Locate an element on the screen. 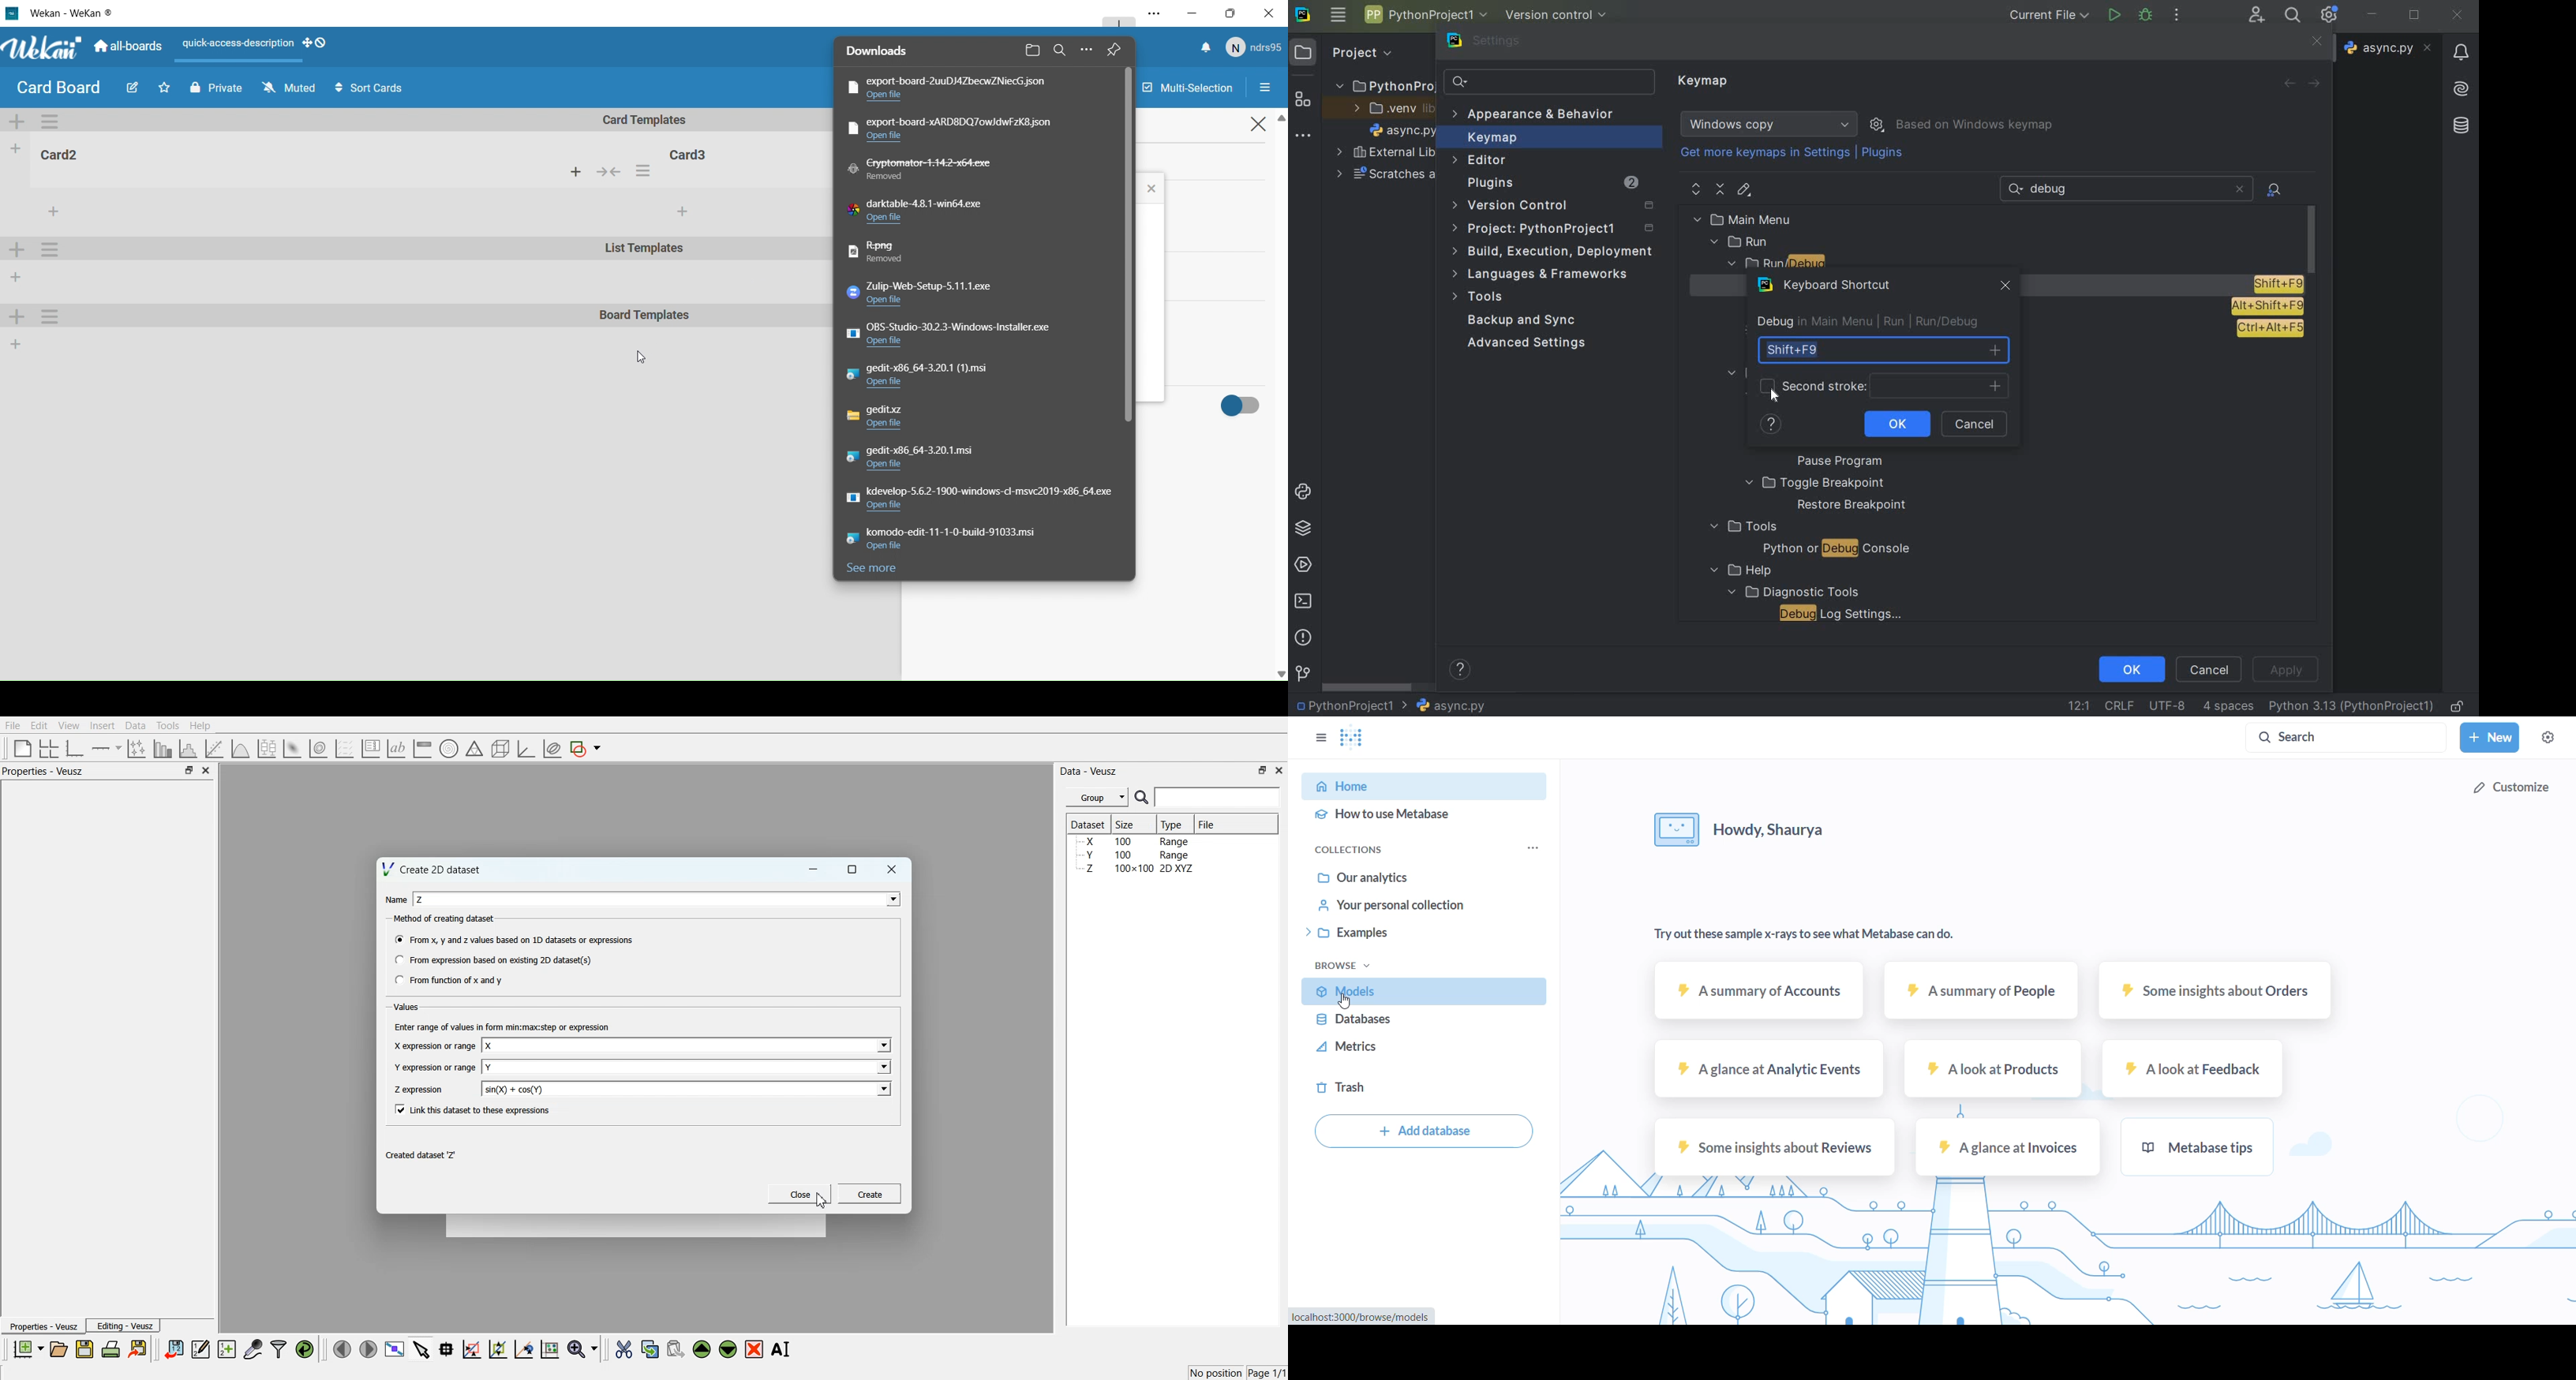 This screenshot has height=1400, width=2576. back is located at coordinates (2288, 83).